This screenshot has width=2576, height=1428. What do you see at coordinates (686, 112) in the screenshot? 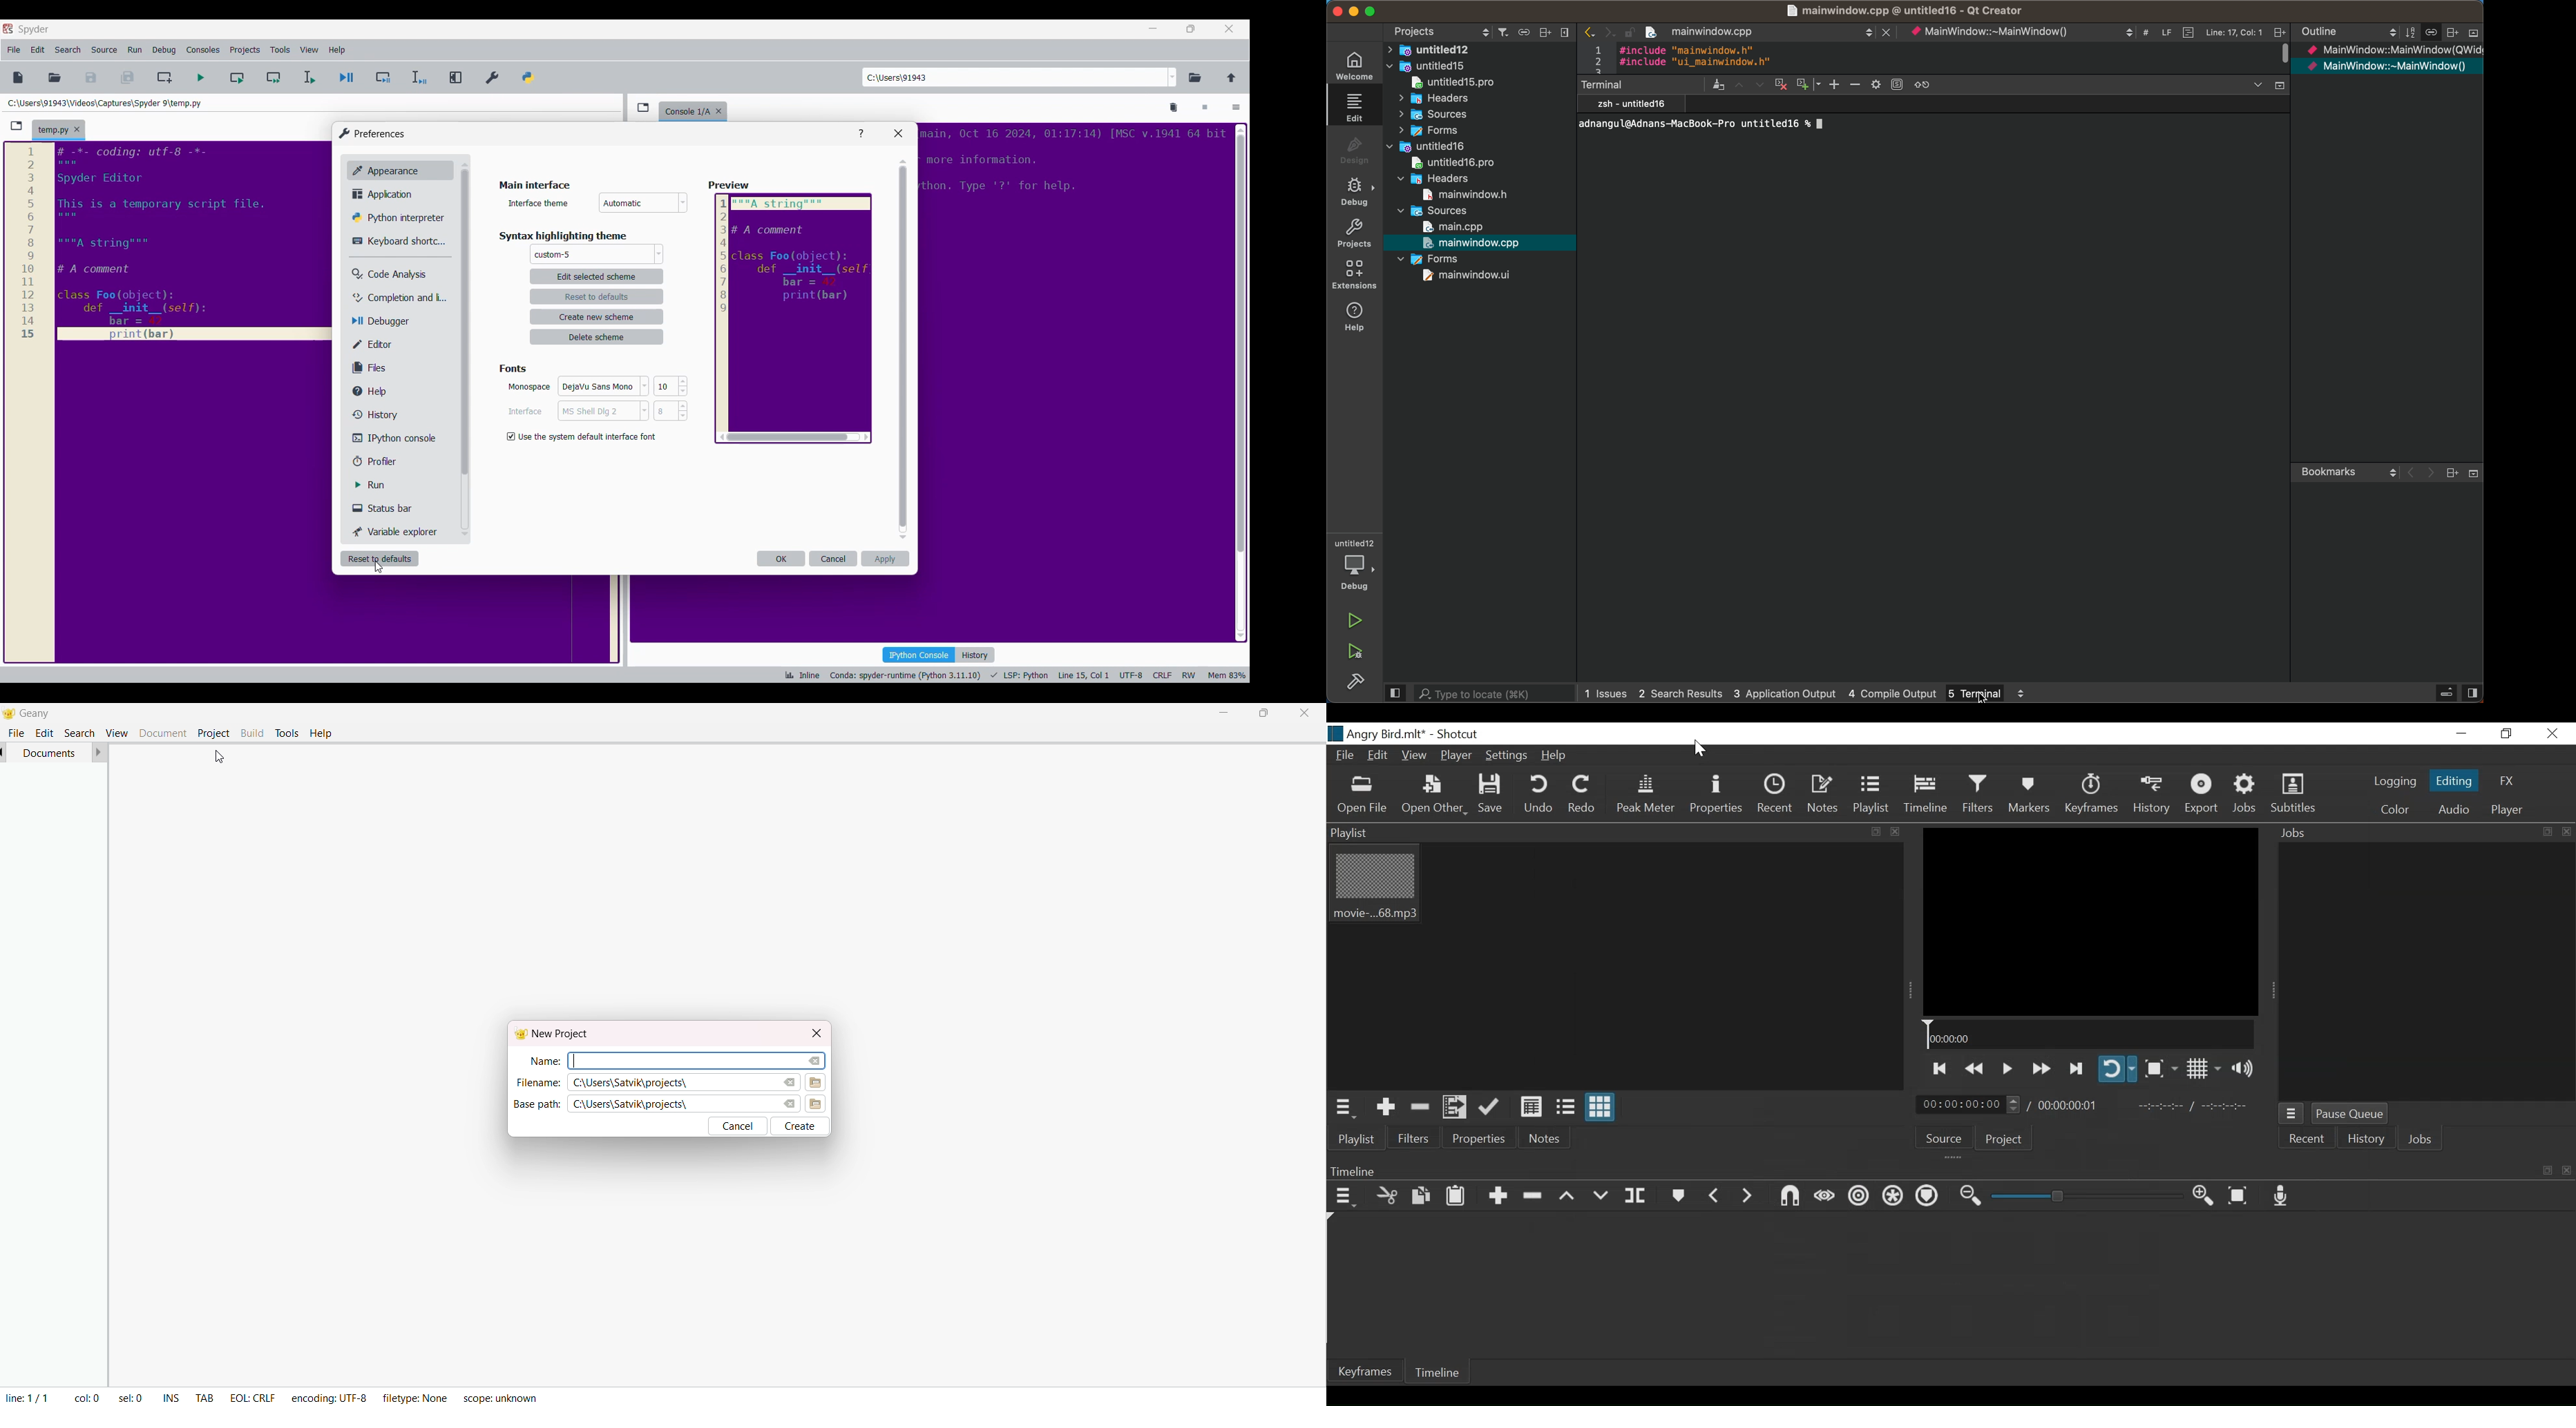
I see `Current tab` at bounding box center [686, 112].